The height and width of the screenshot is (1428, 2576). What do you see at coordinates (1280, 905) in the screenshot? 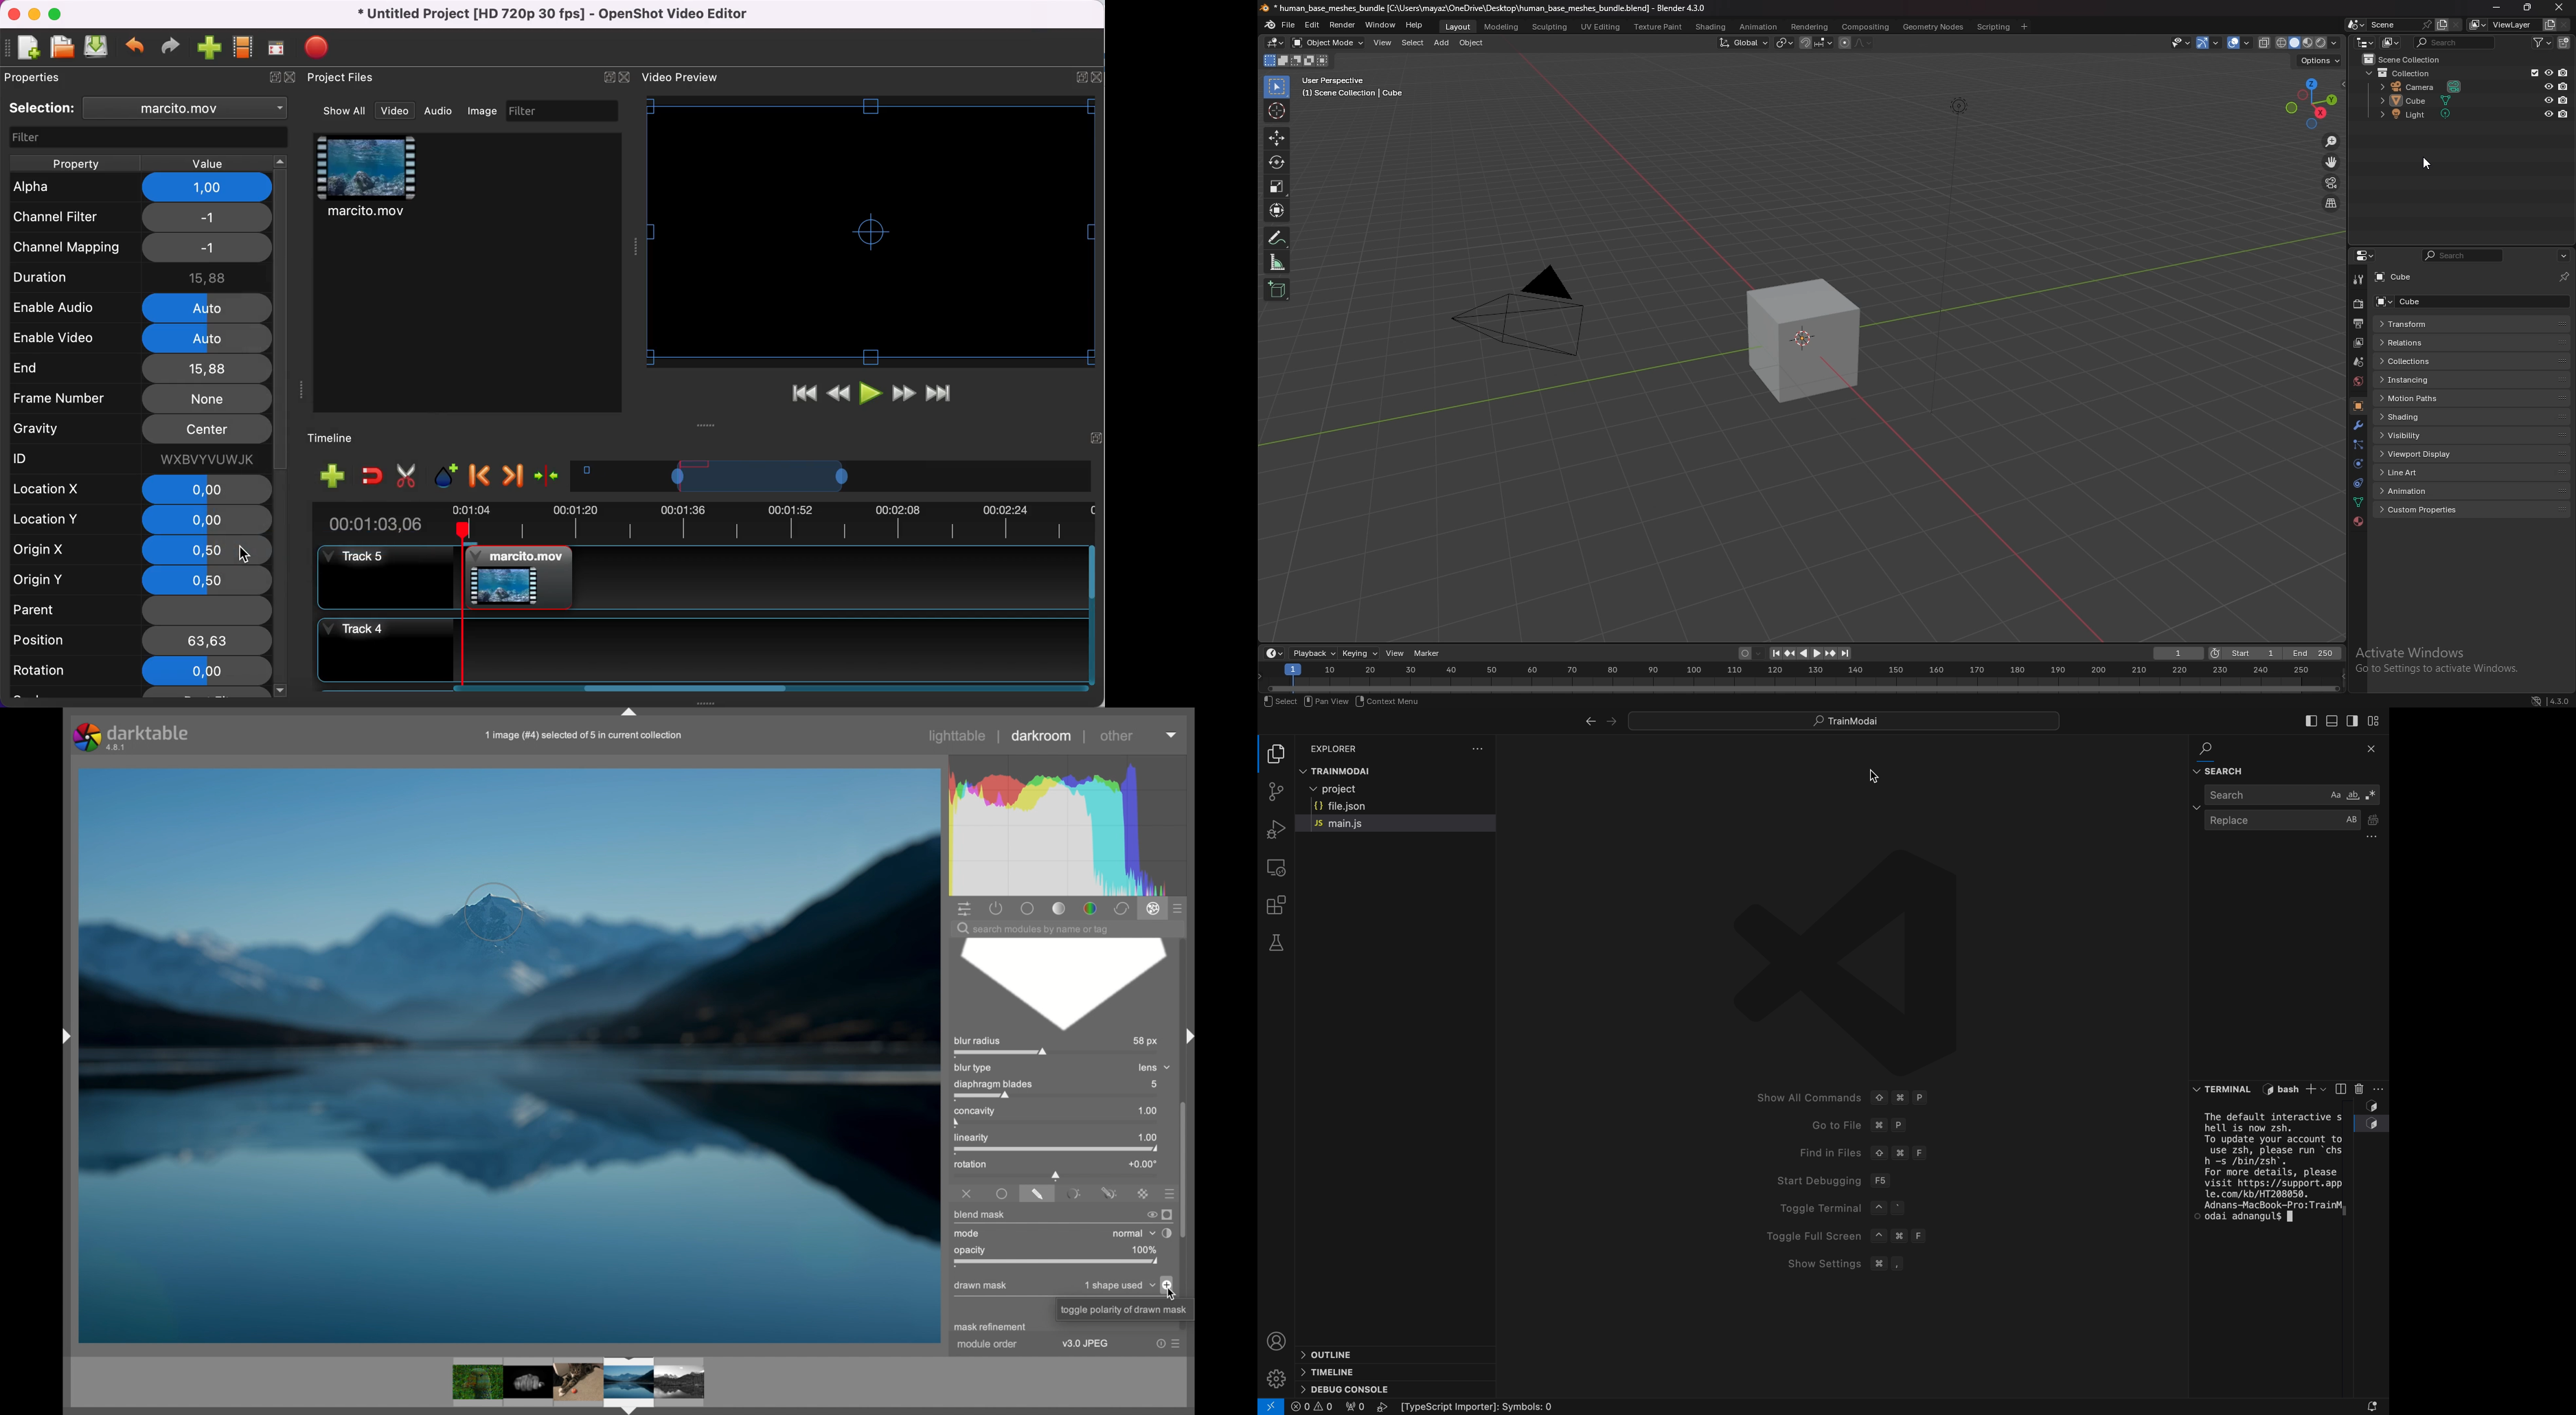
I see `extensions` at bounding box center [1280, 905].